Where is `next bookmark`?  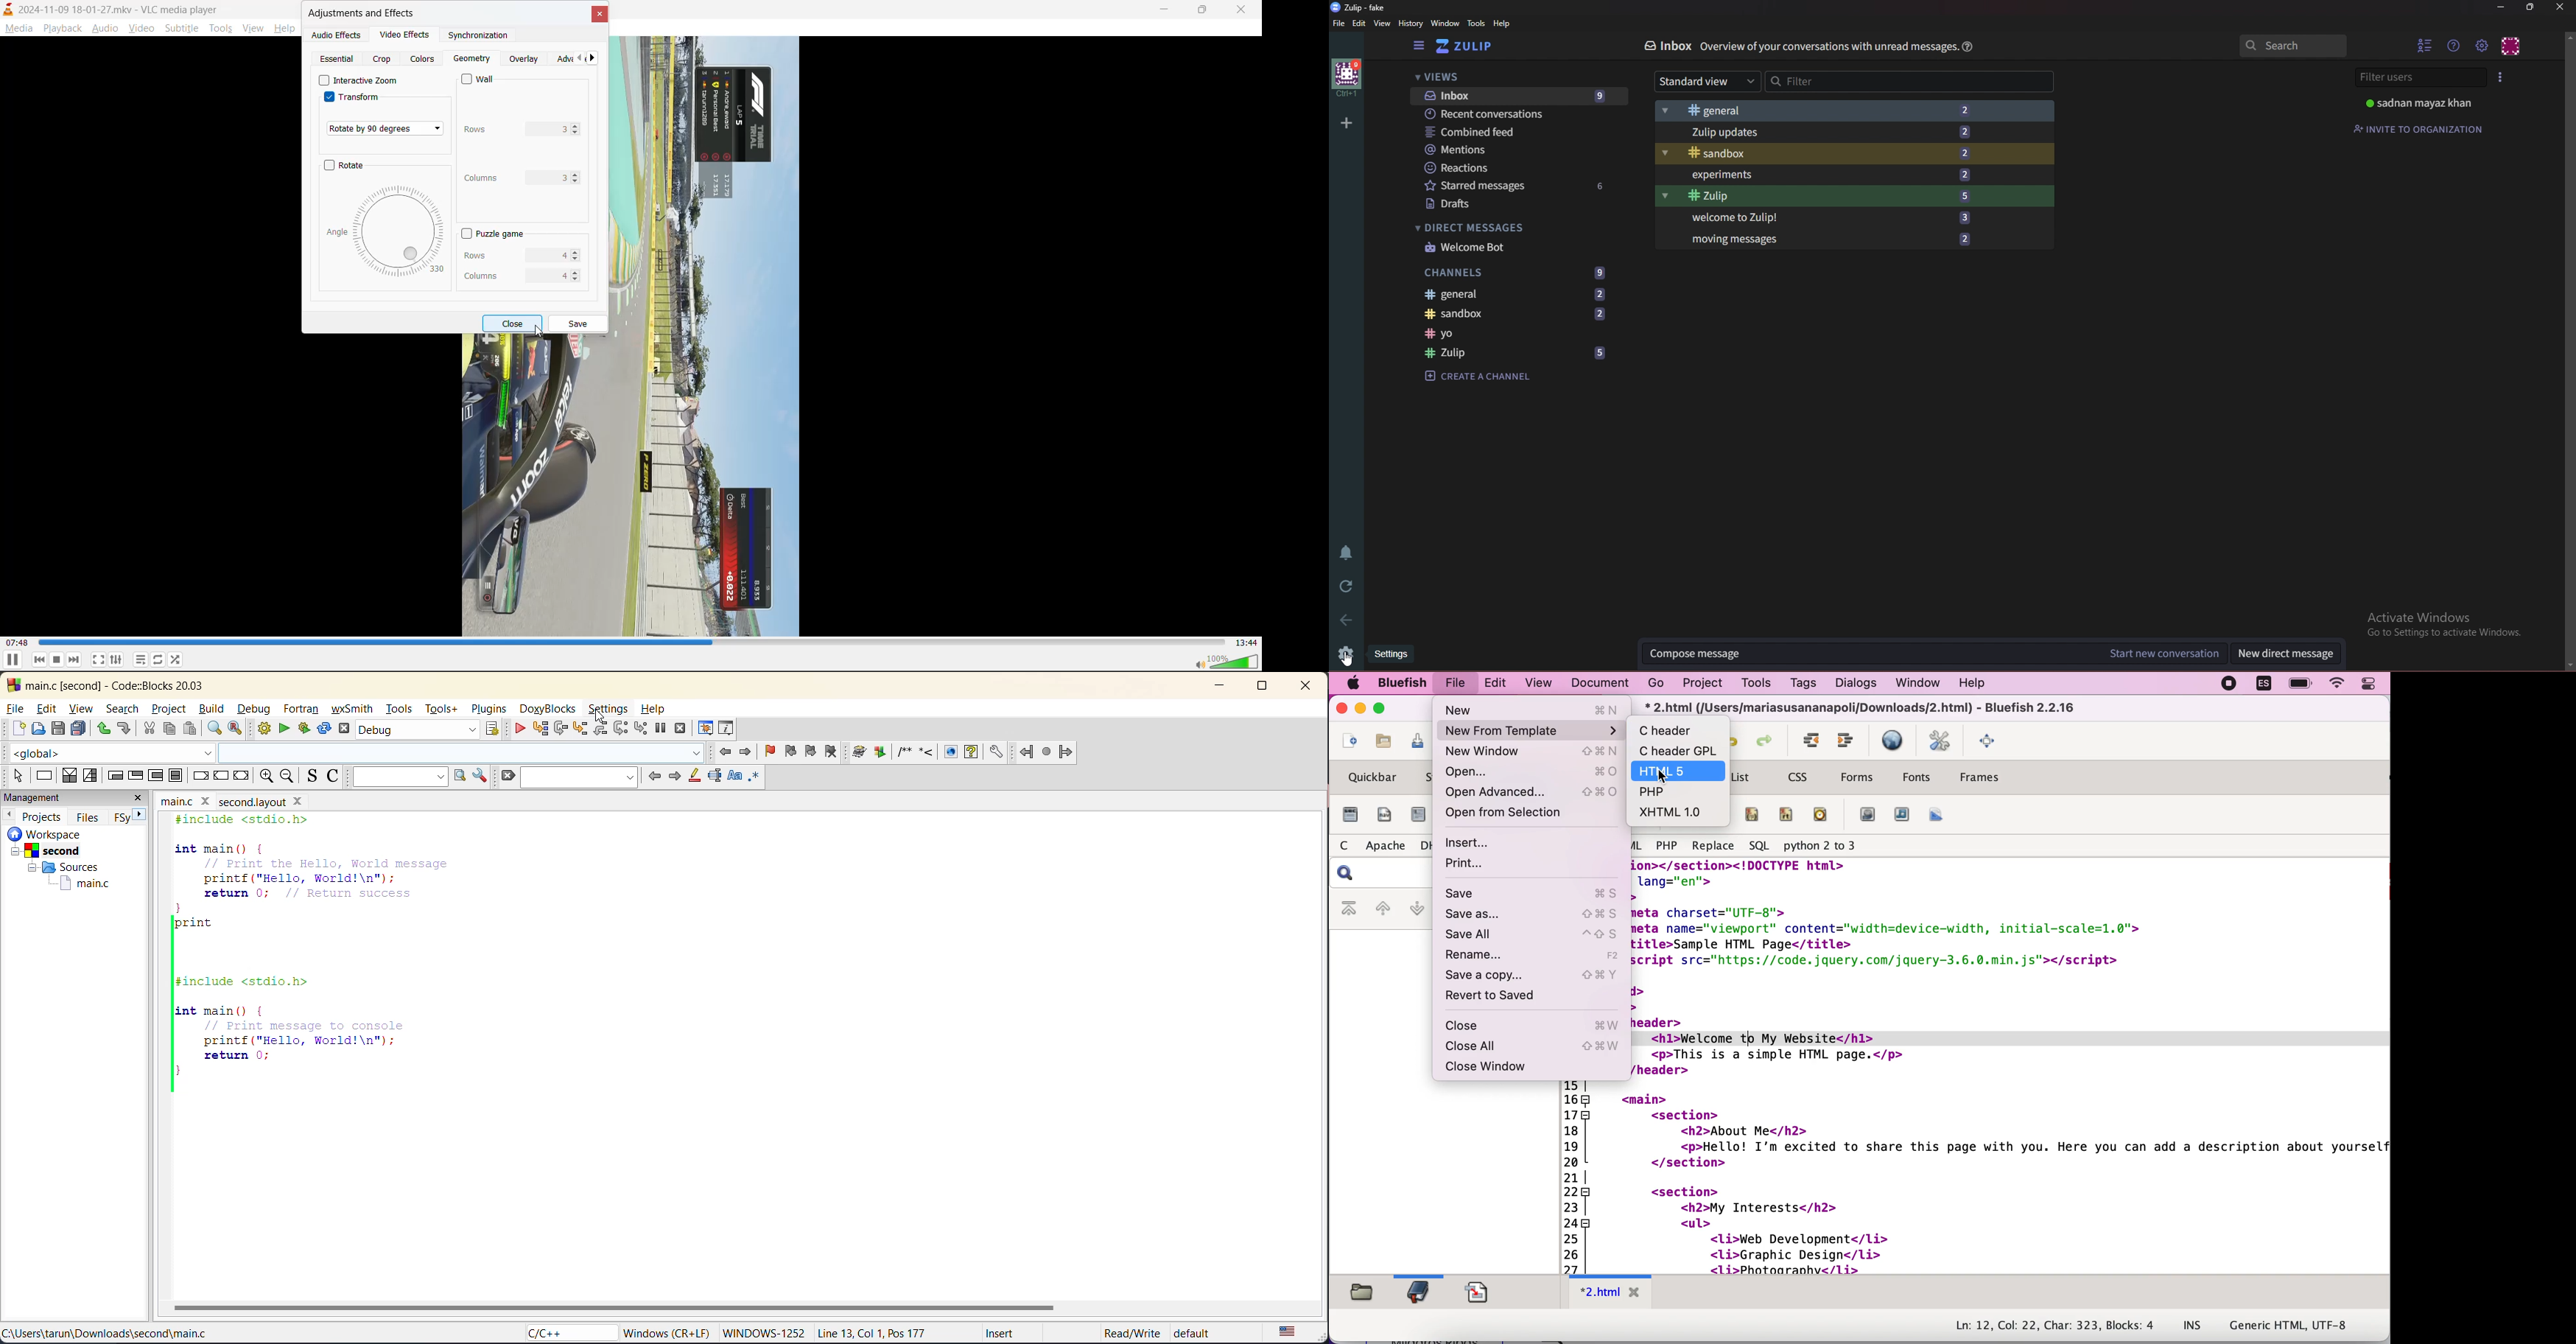 next bookmark is located at coordinates (813, 752).